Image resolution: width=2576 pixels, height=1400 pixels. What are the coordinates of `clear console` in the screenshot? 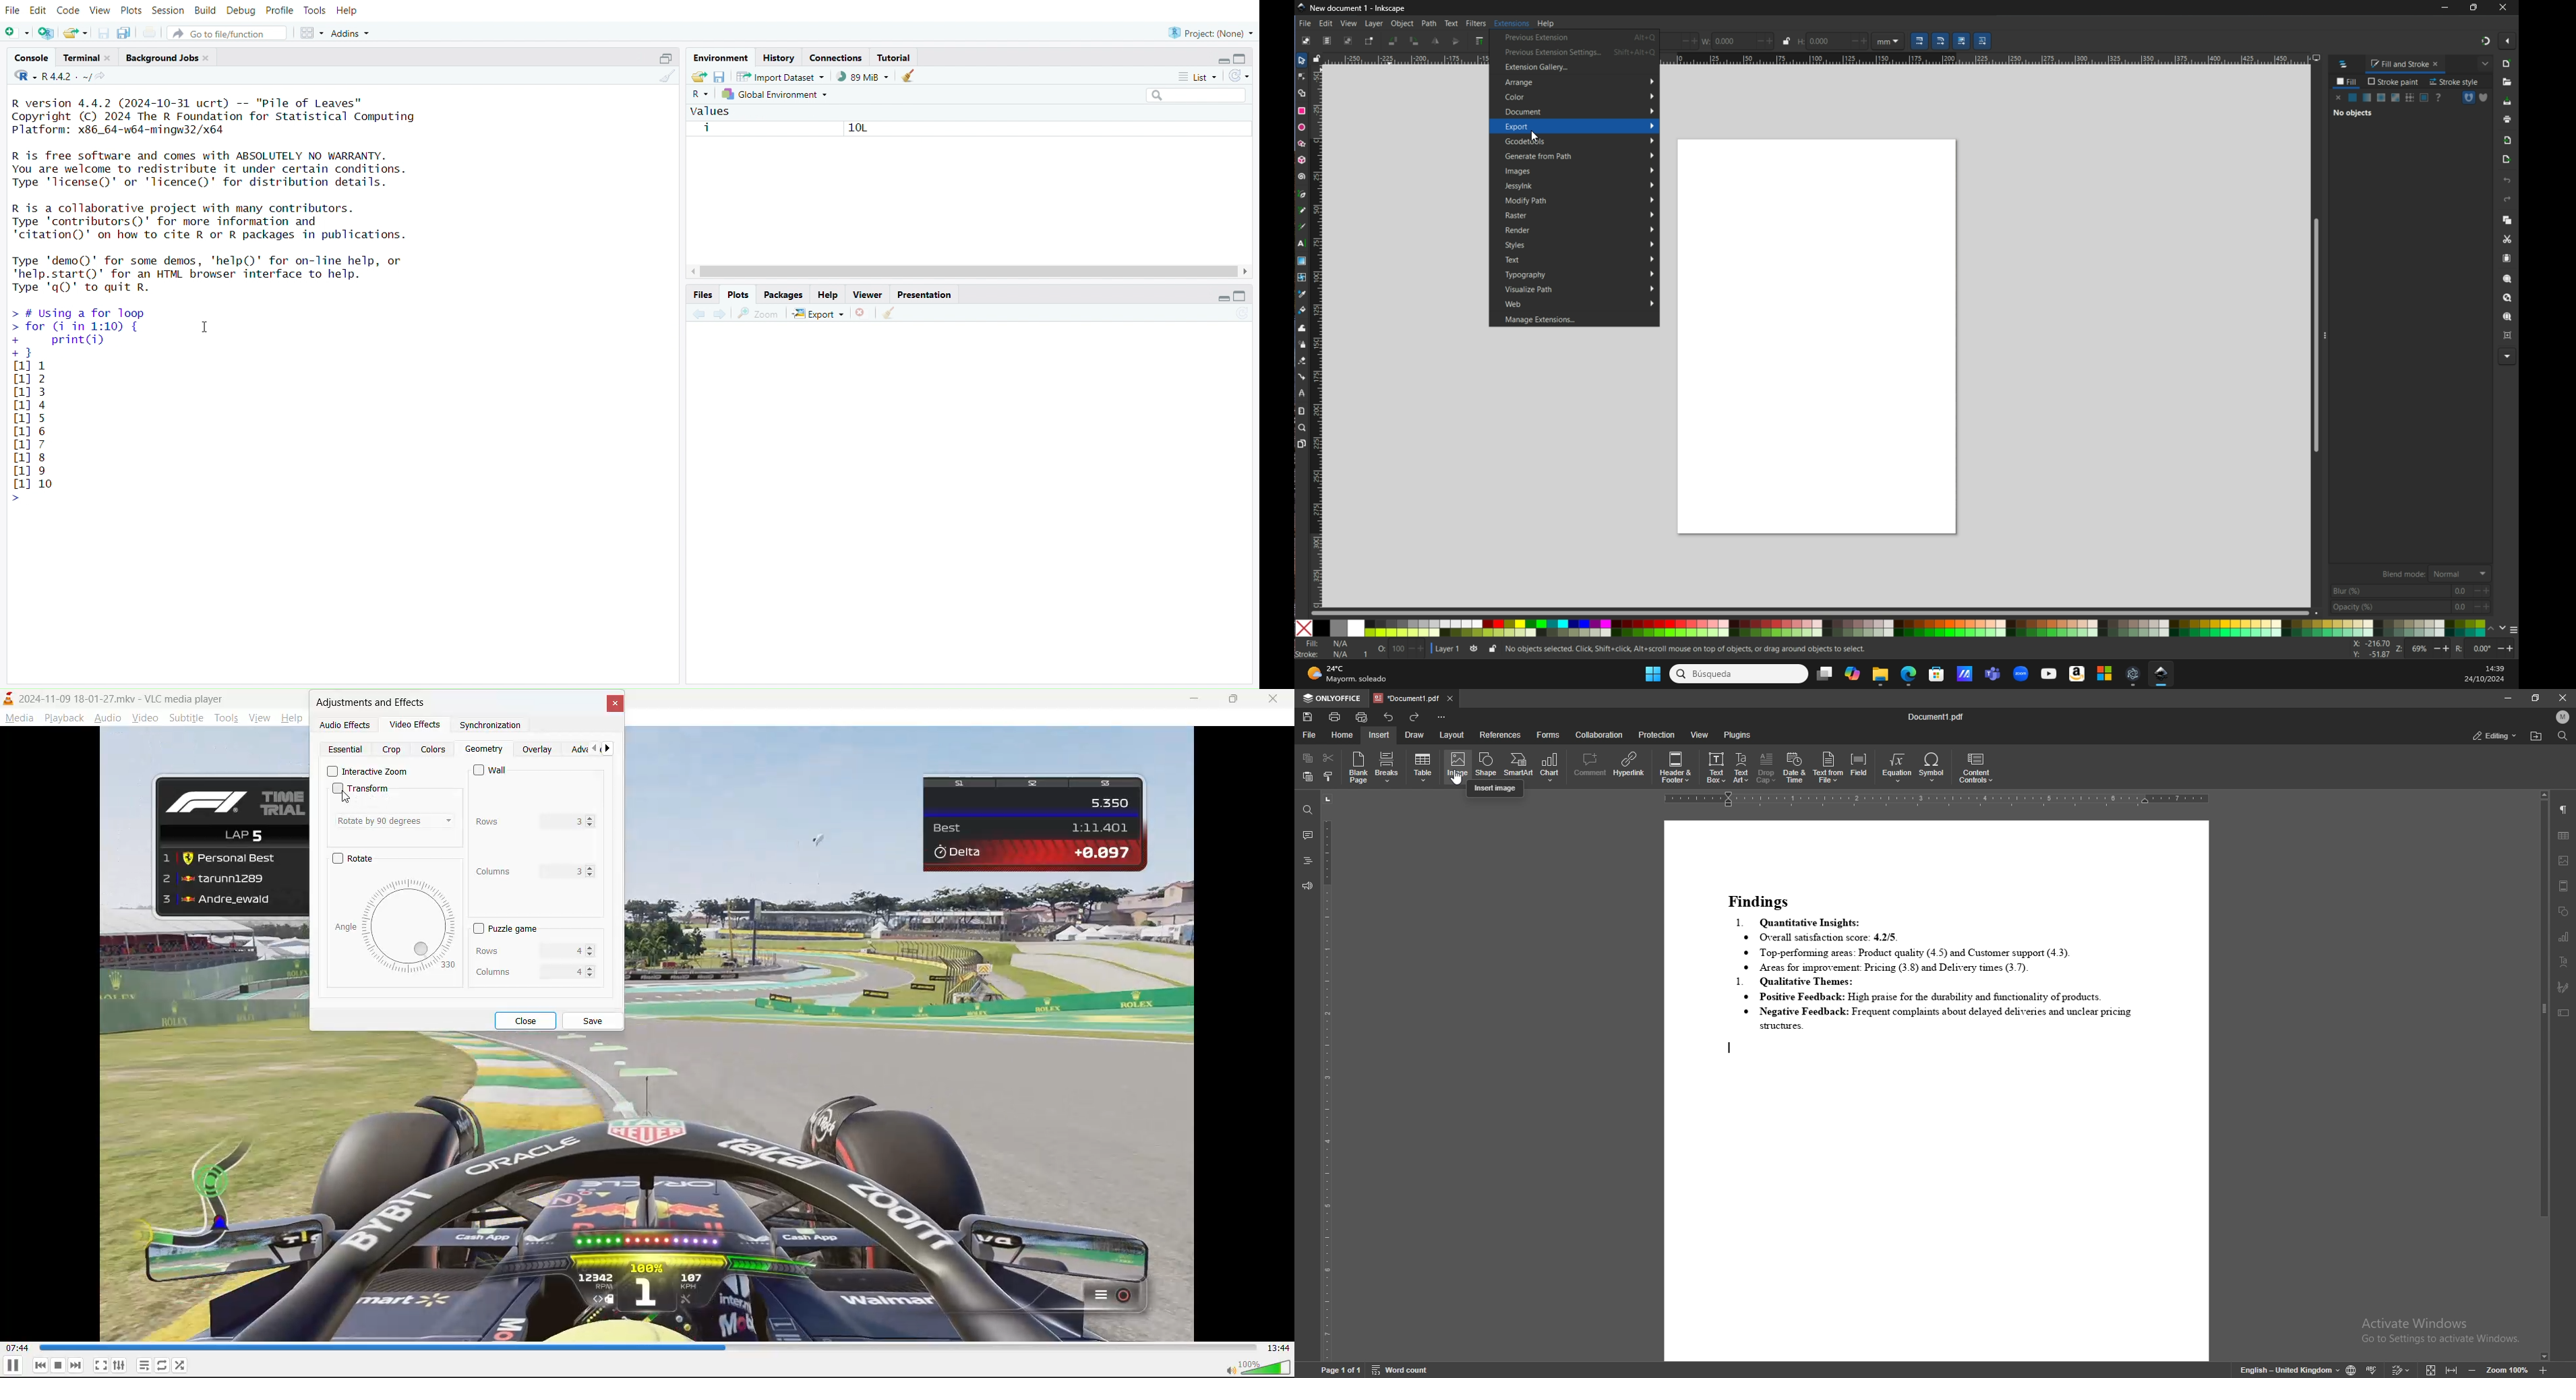 It's located at (664, 77).